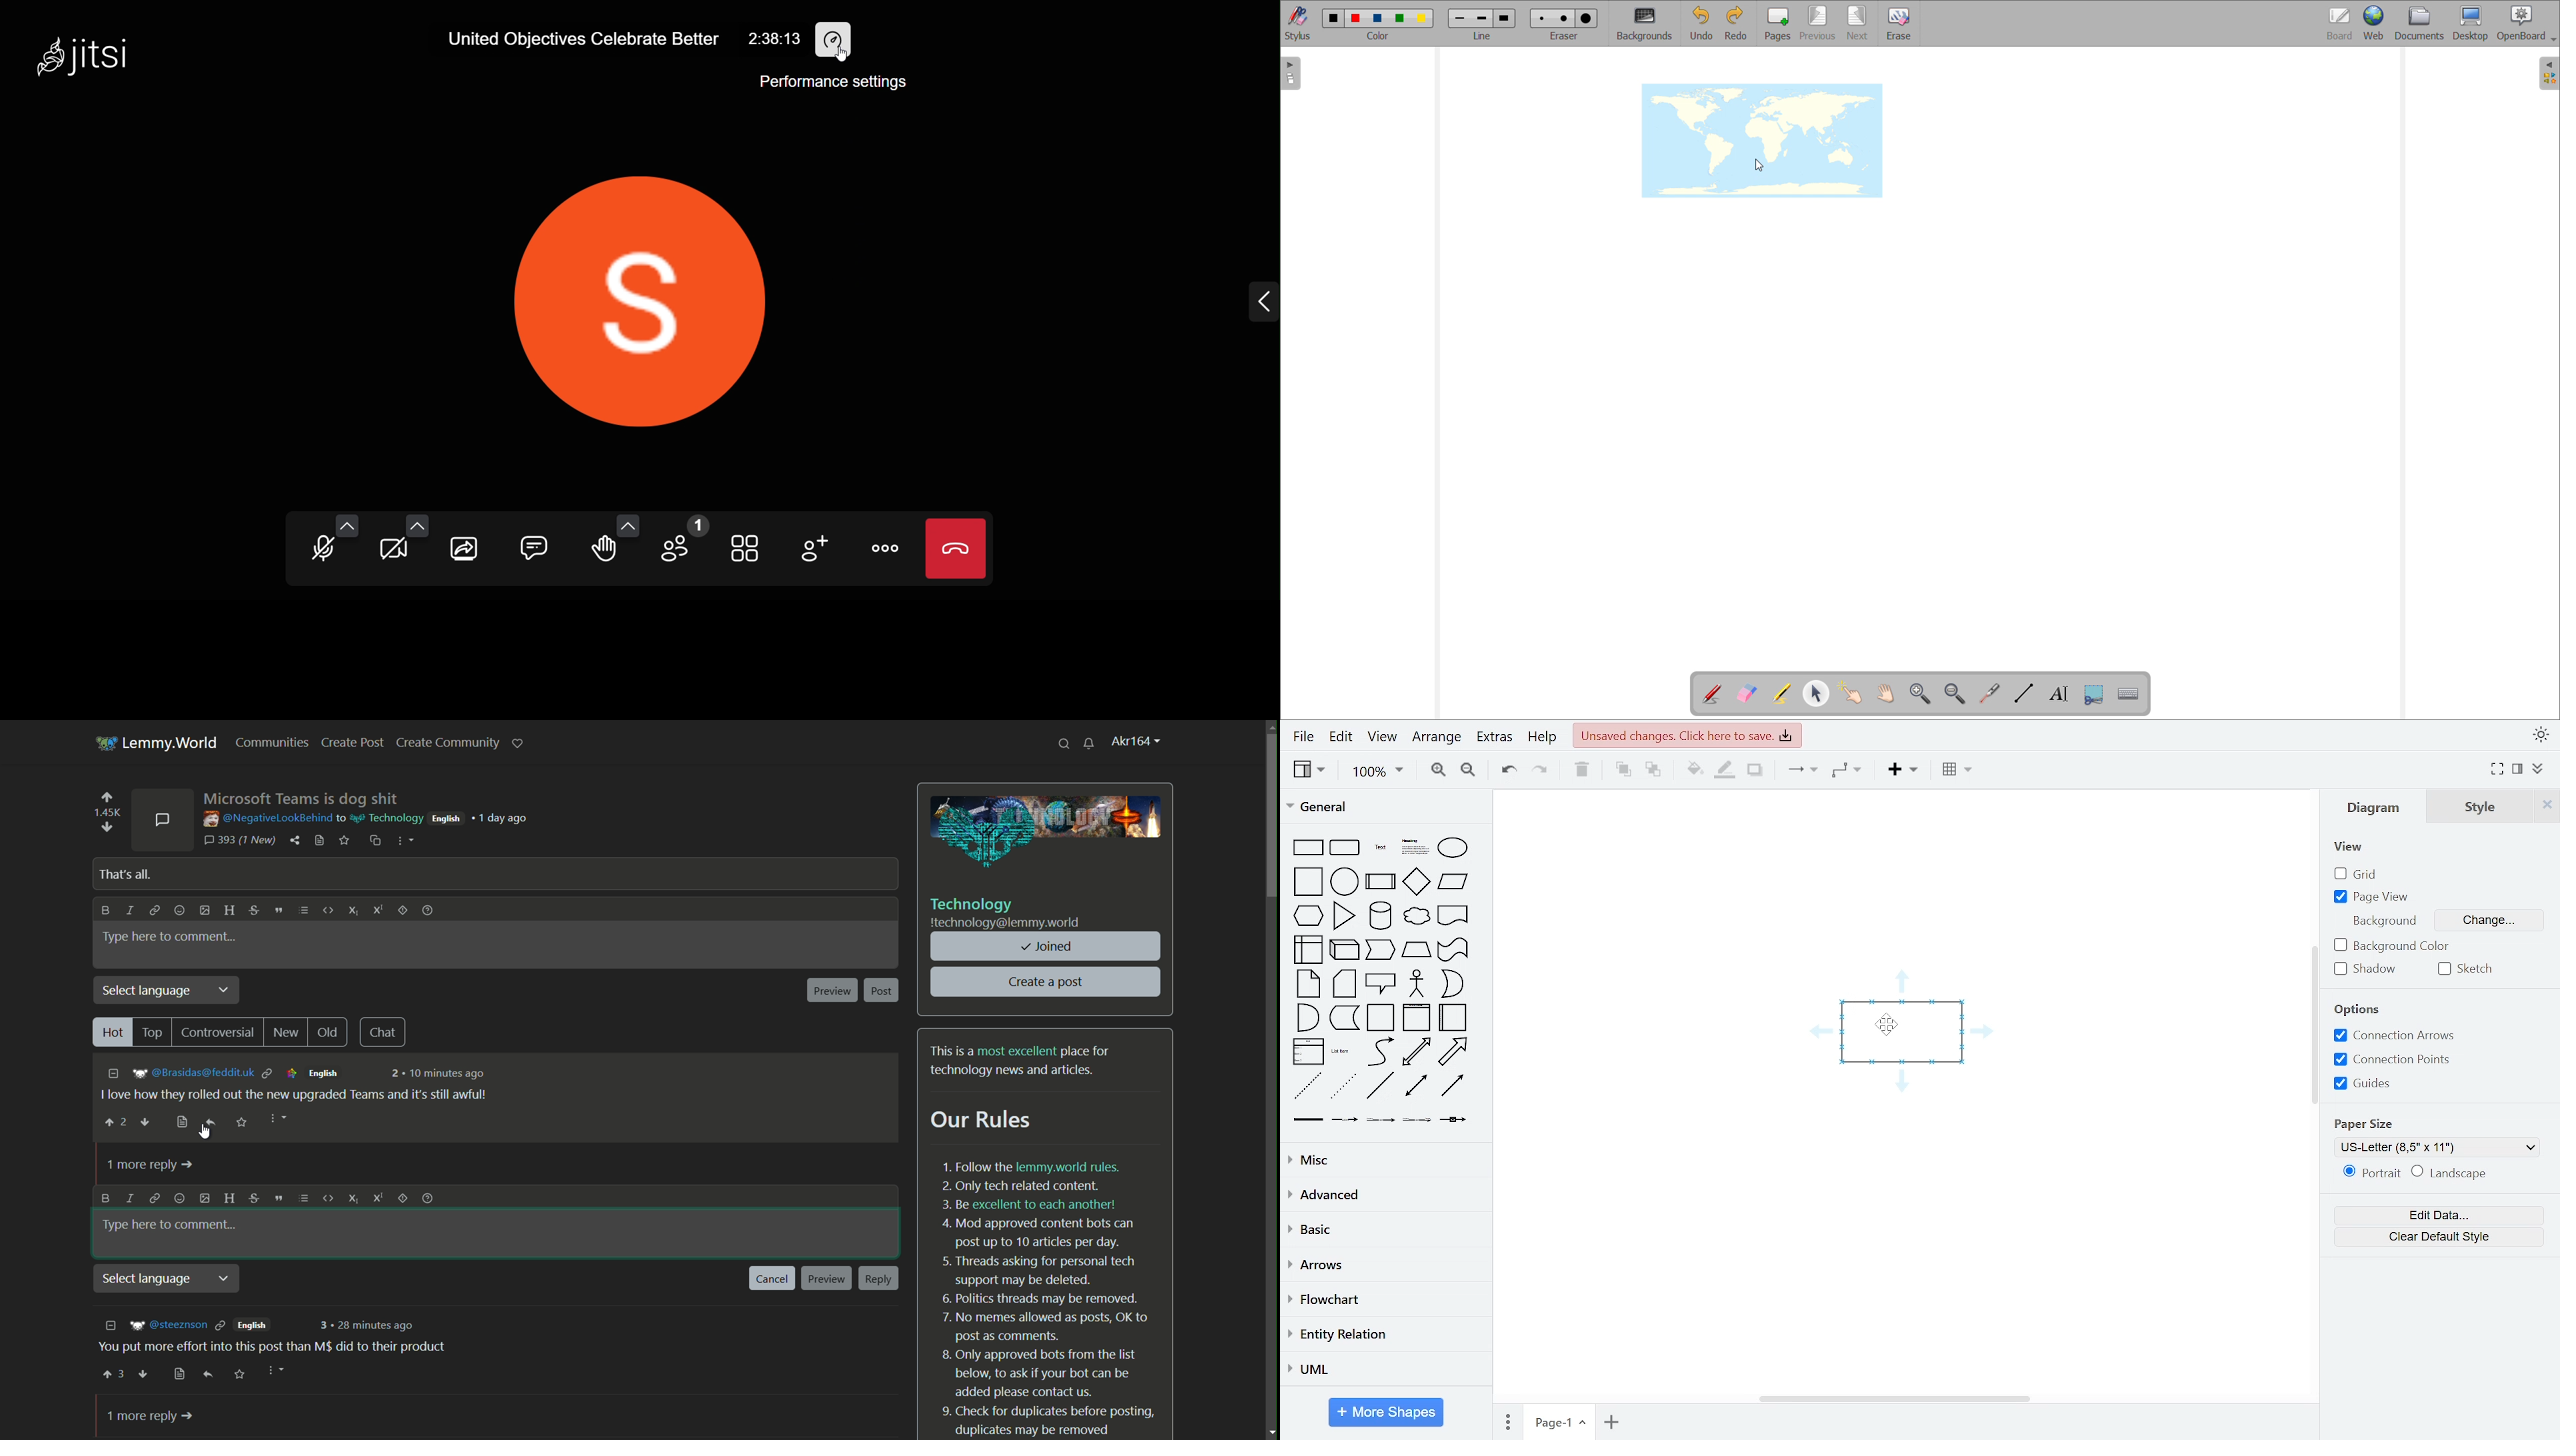 Image resolution: width=2576 pixels, height=1456 pixels. Describe the element at coordinates (302, 797) in the screenshot. I see `post name` at that location.